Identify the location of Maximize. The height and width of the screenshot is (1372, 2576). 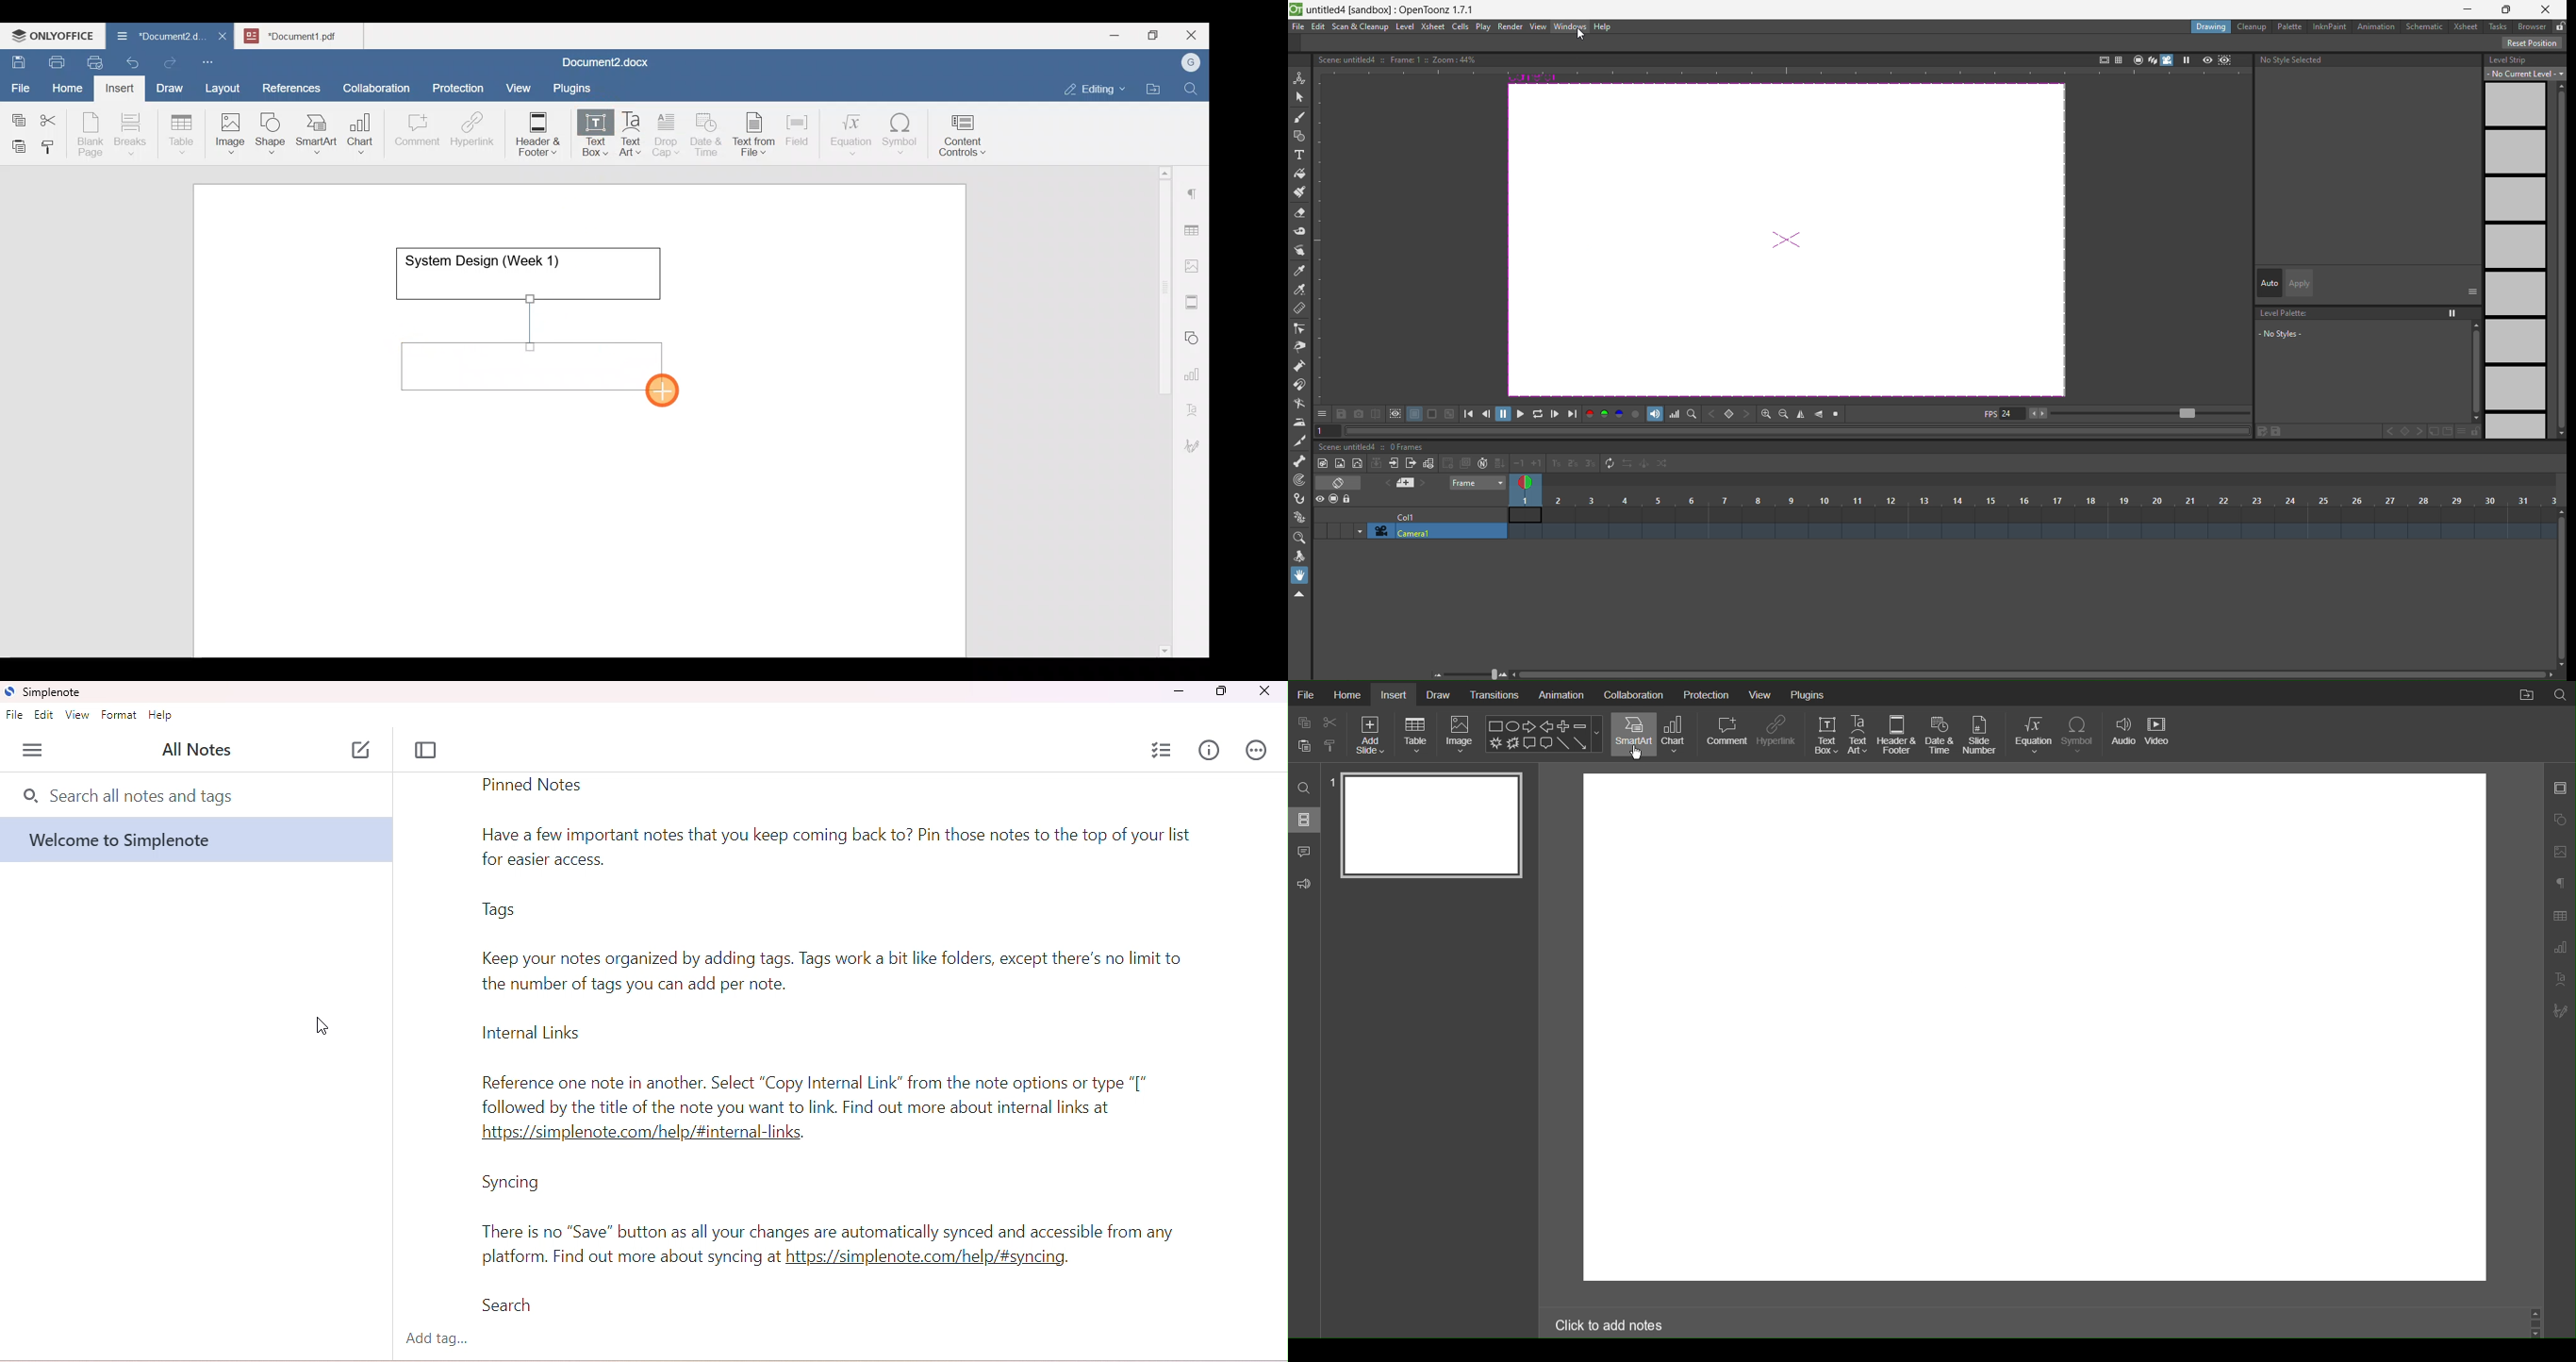
(1157, 35).